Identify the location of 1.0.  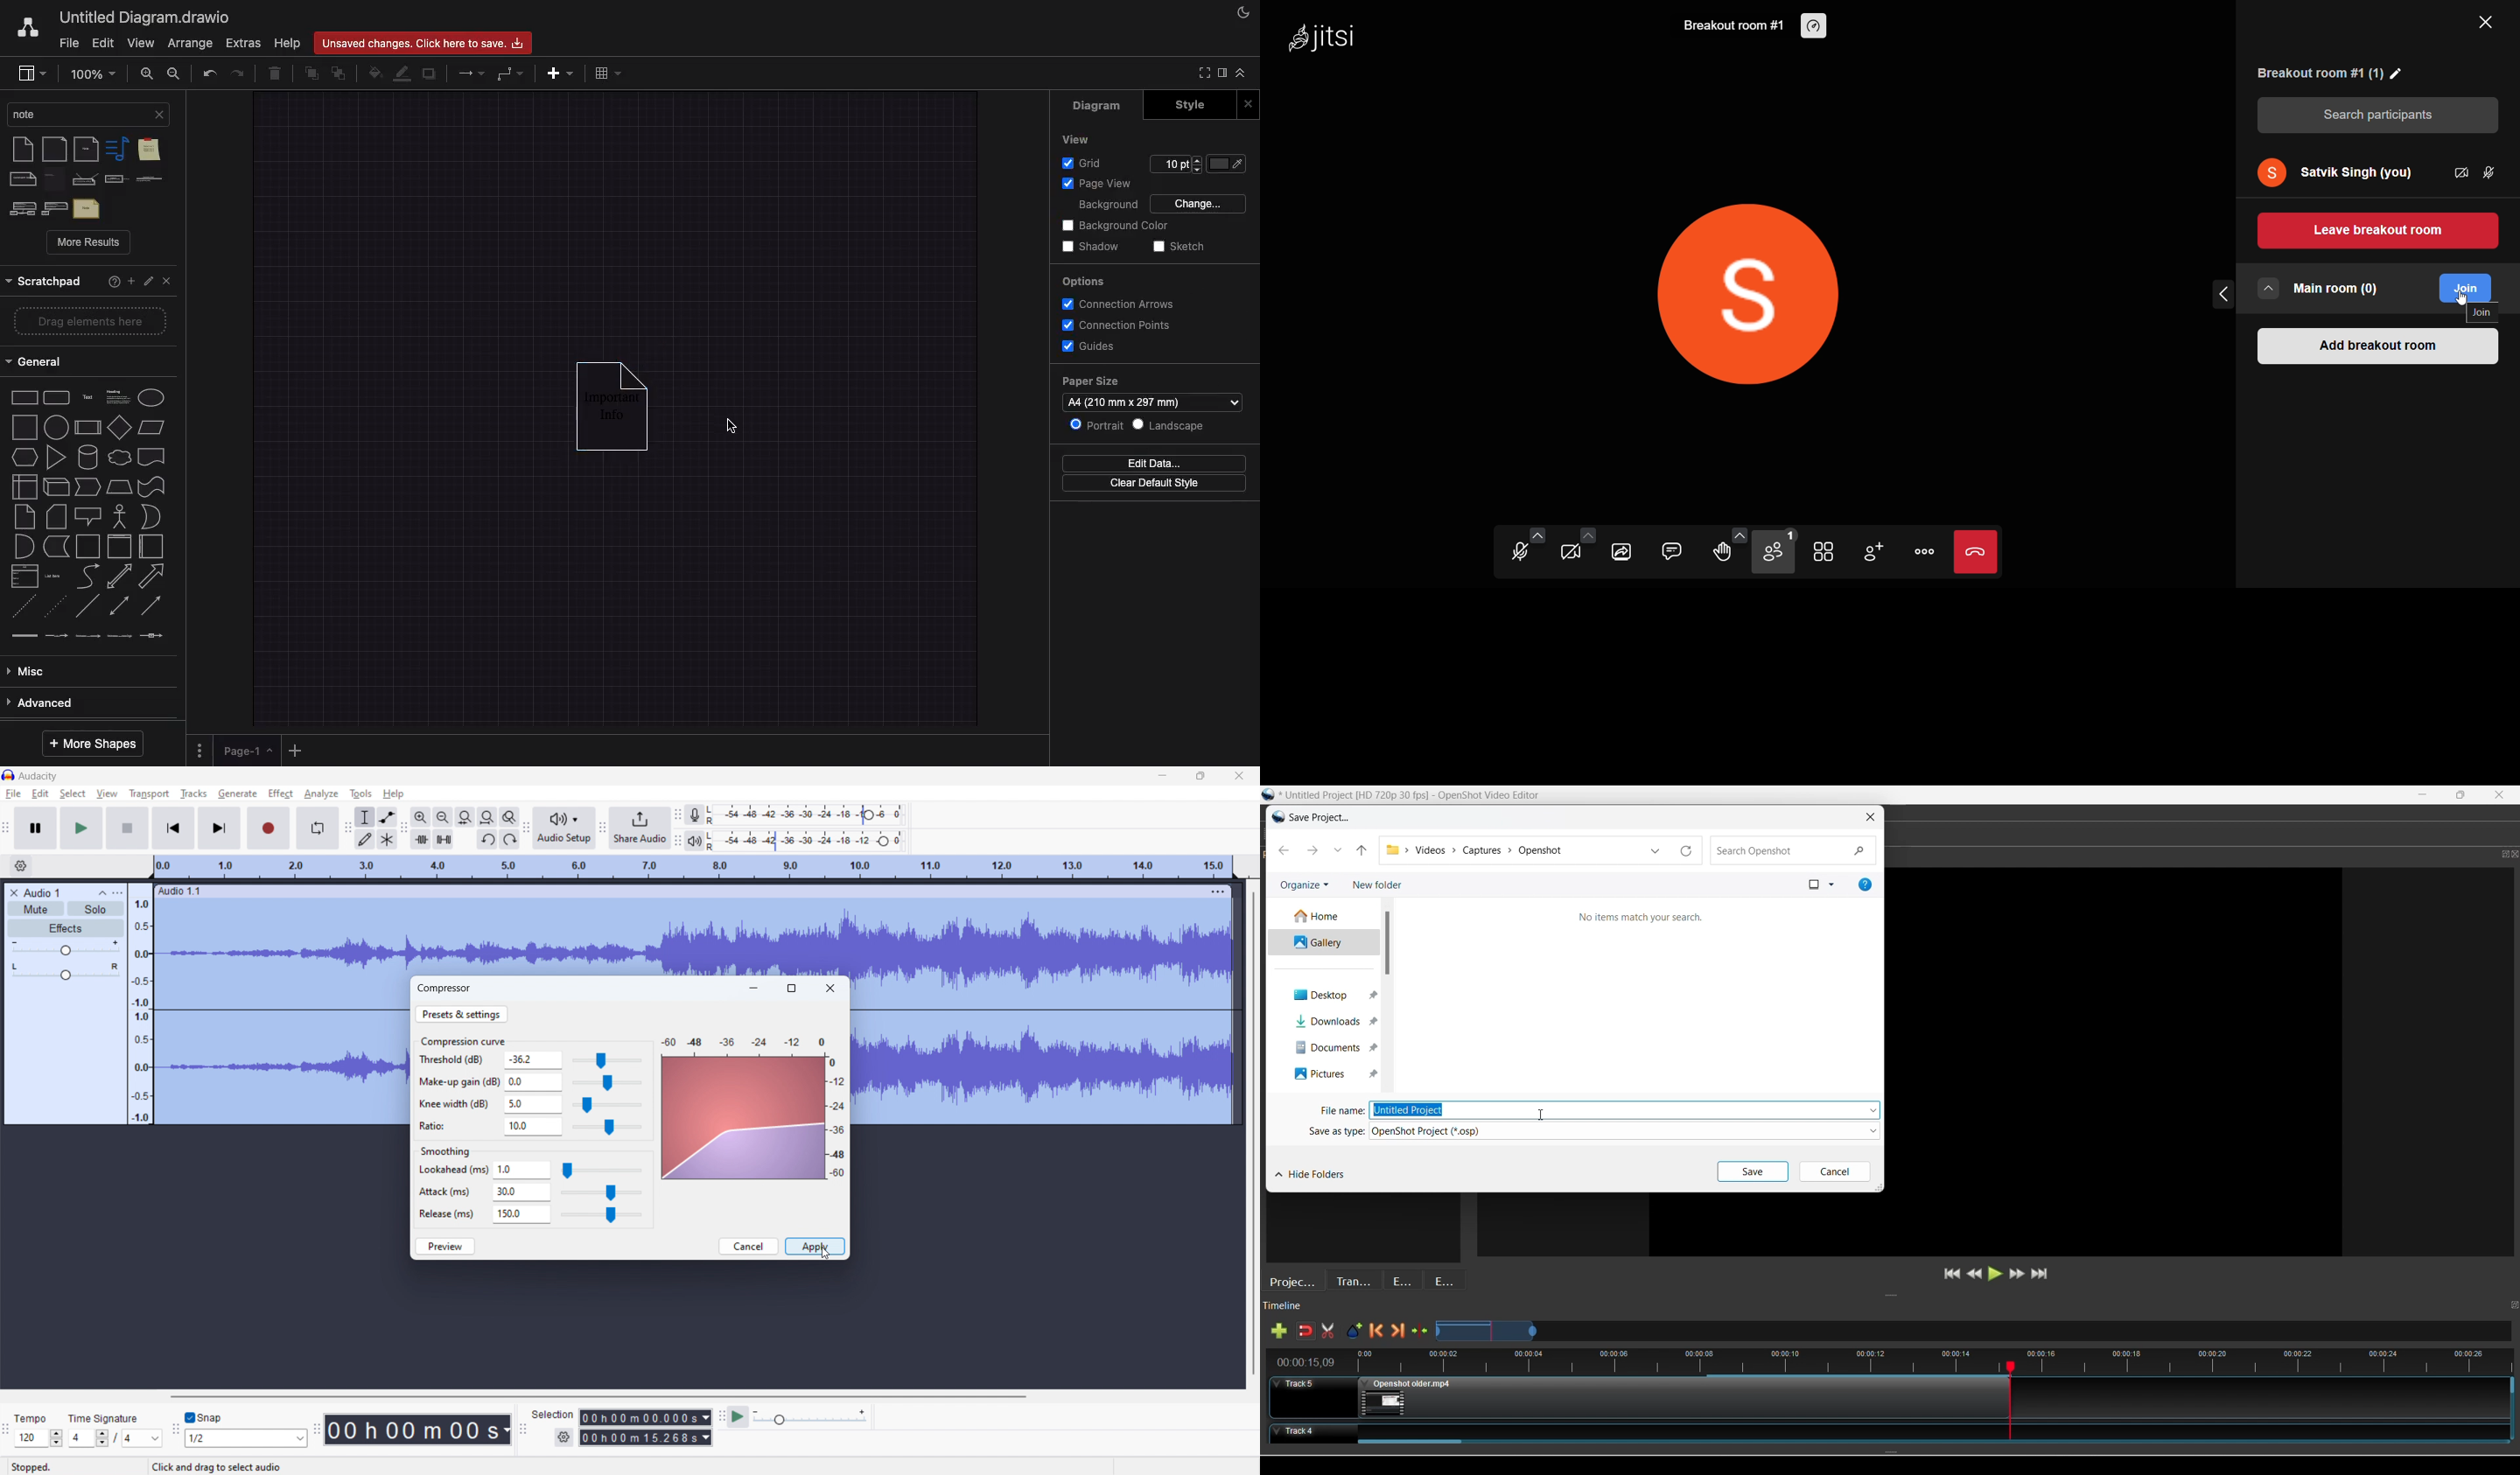
(522, 1171).